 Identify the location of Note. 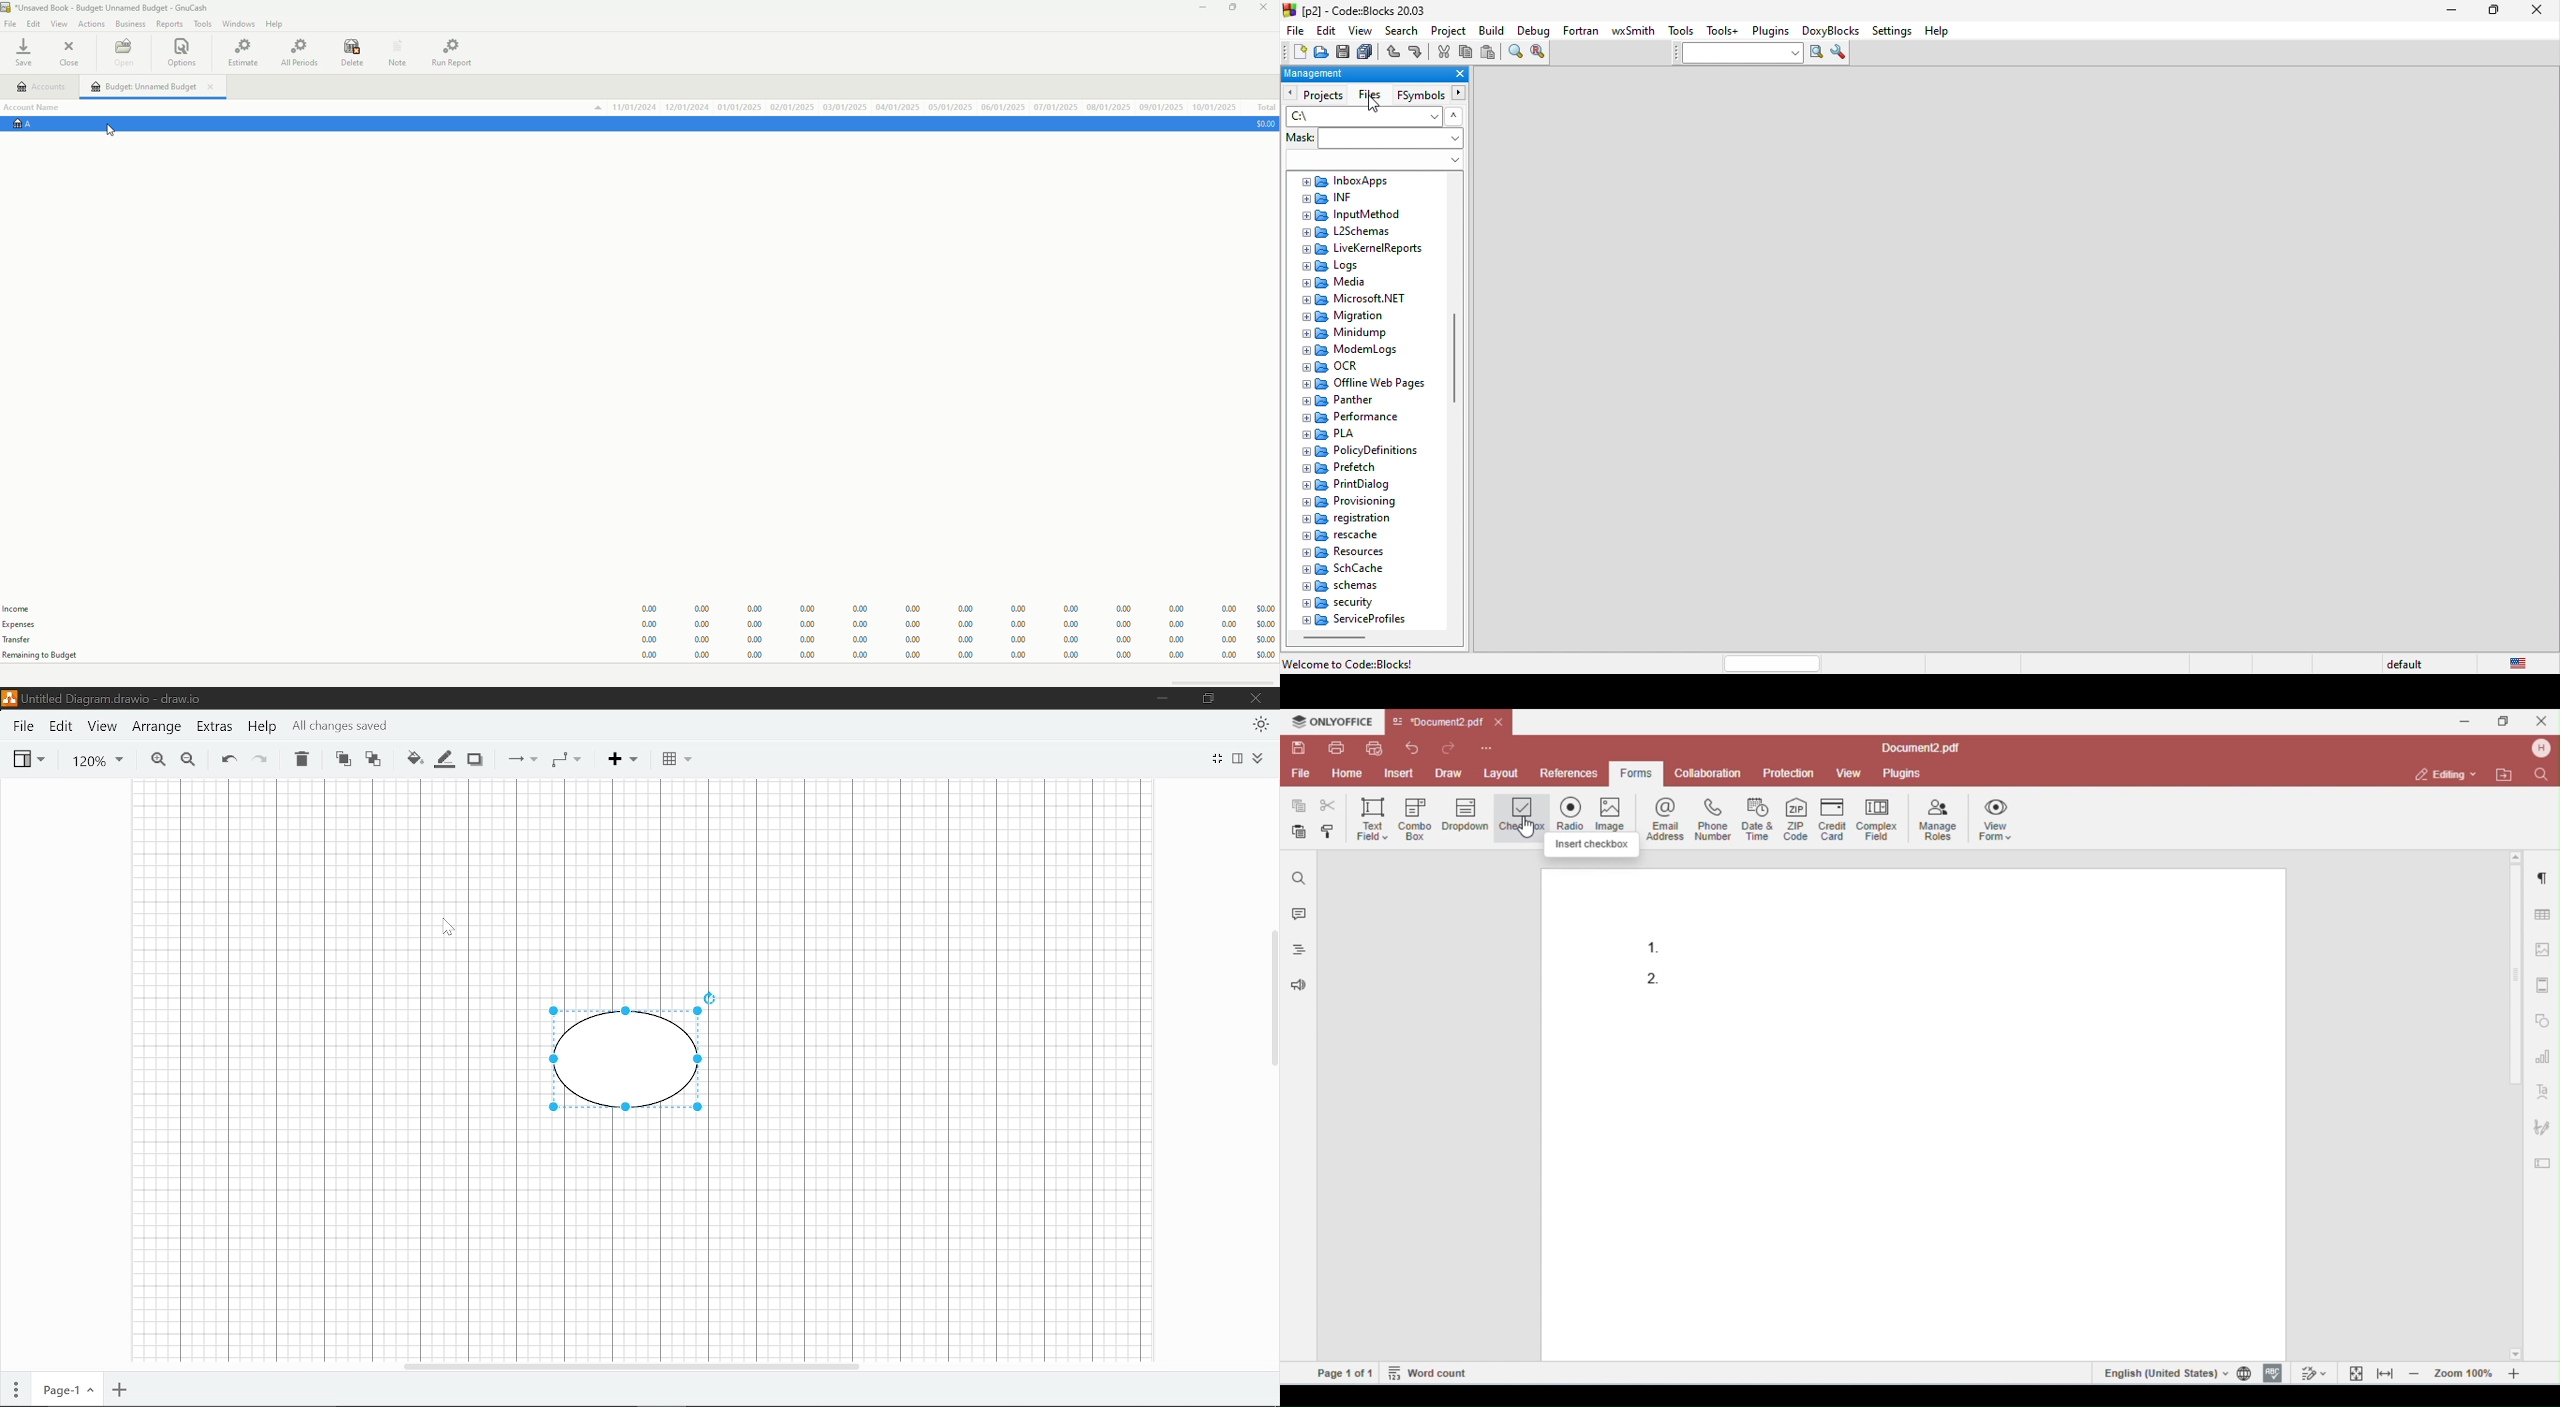
(397, 52).